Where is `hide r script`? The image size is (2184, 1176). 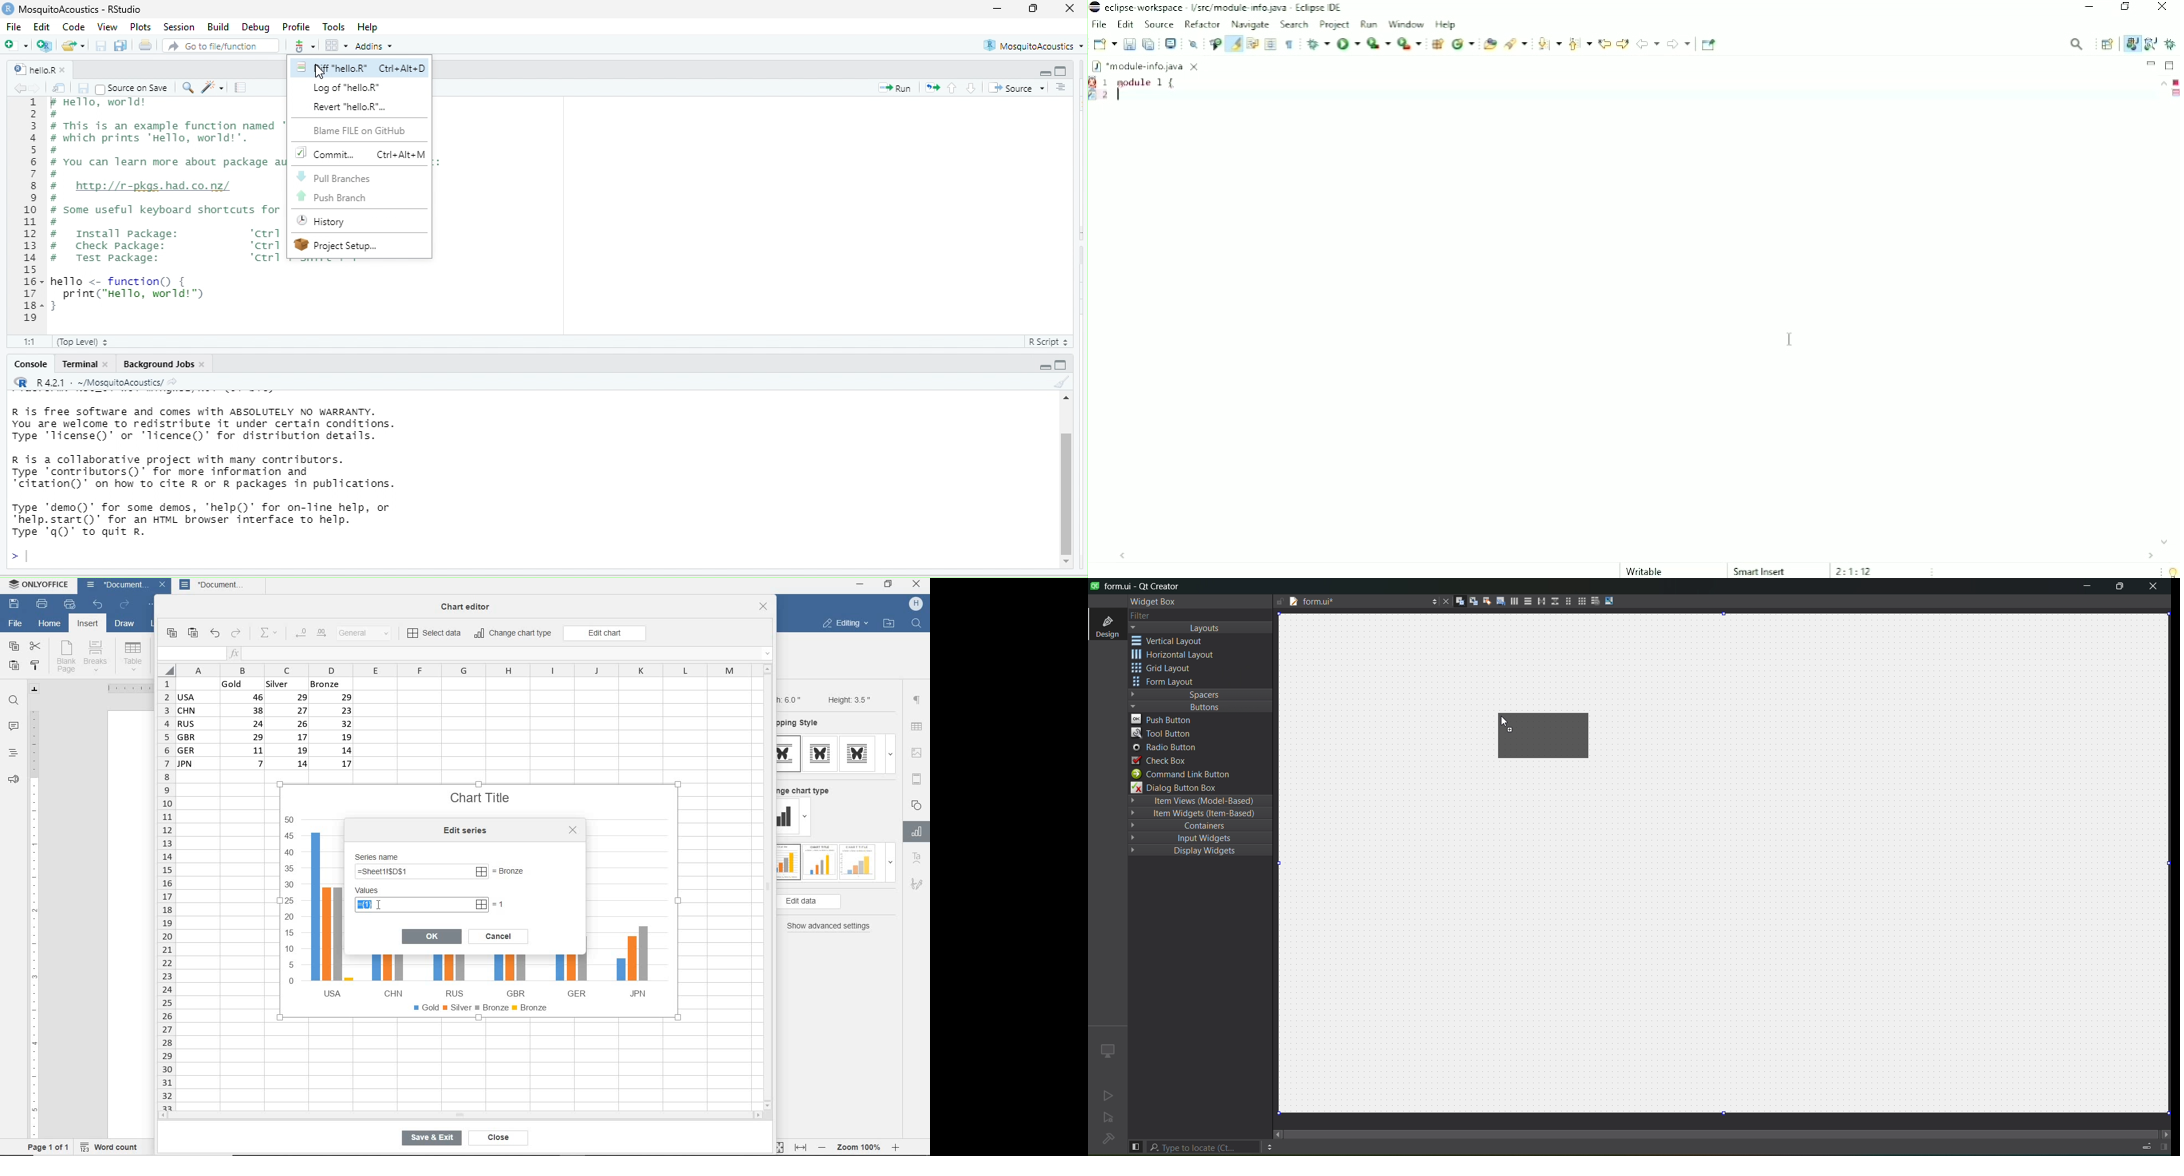 hide r script is located at coordinates (1047, 366).